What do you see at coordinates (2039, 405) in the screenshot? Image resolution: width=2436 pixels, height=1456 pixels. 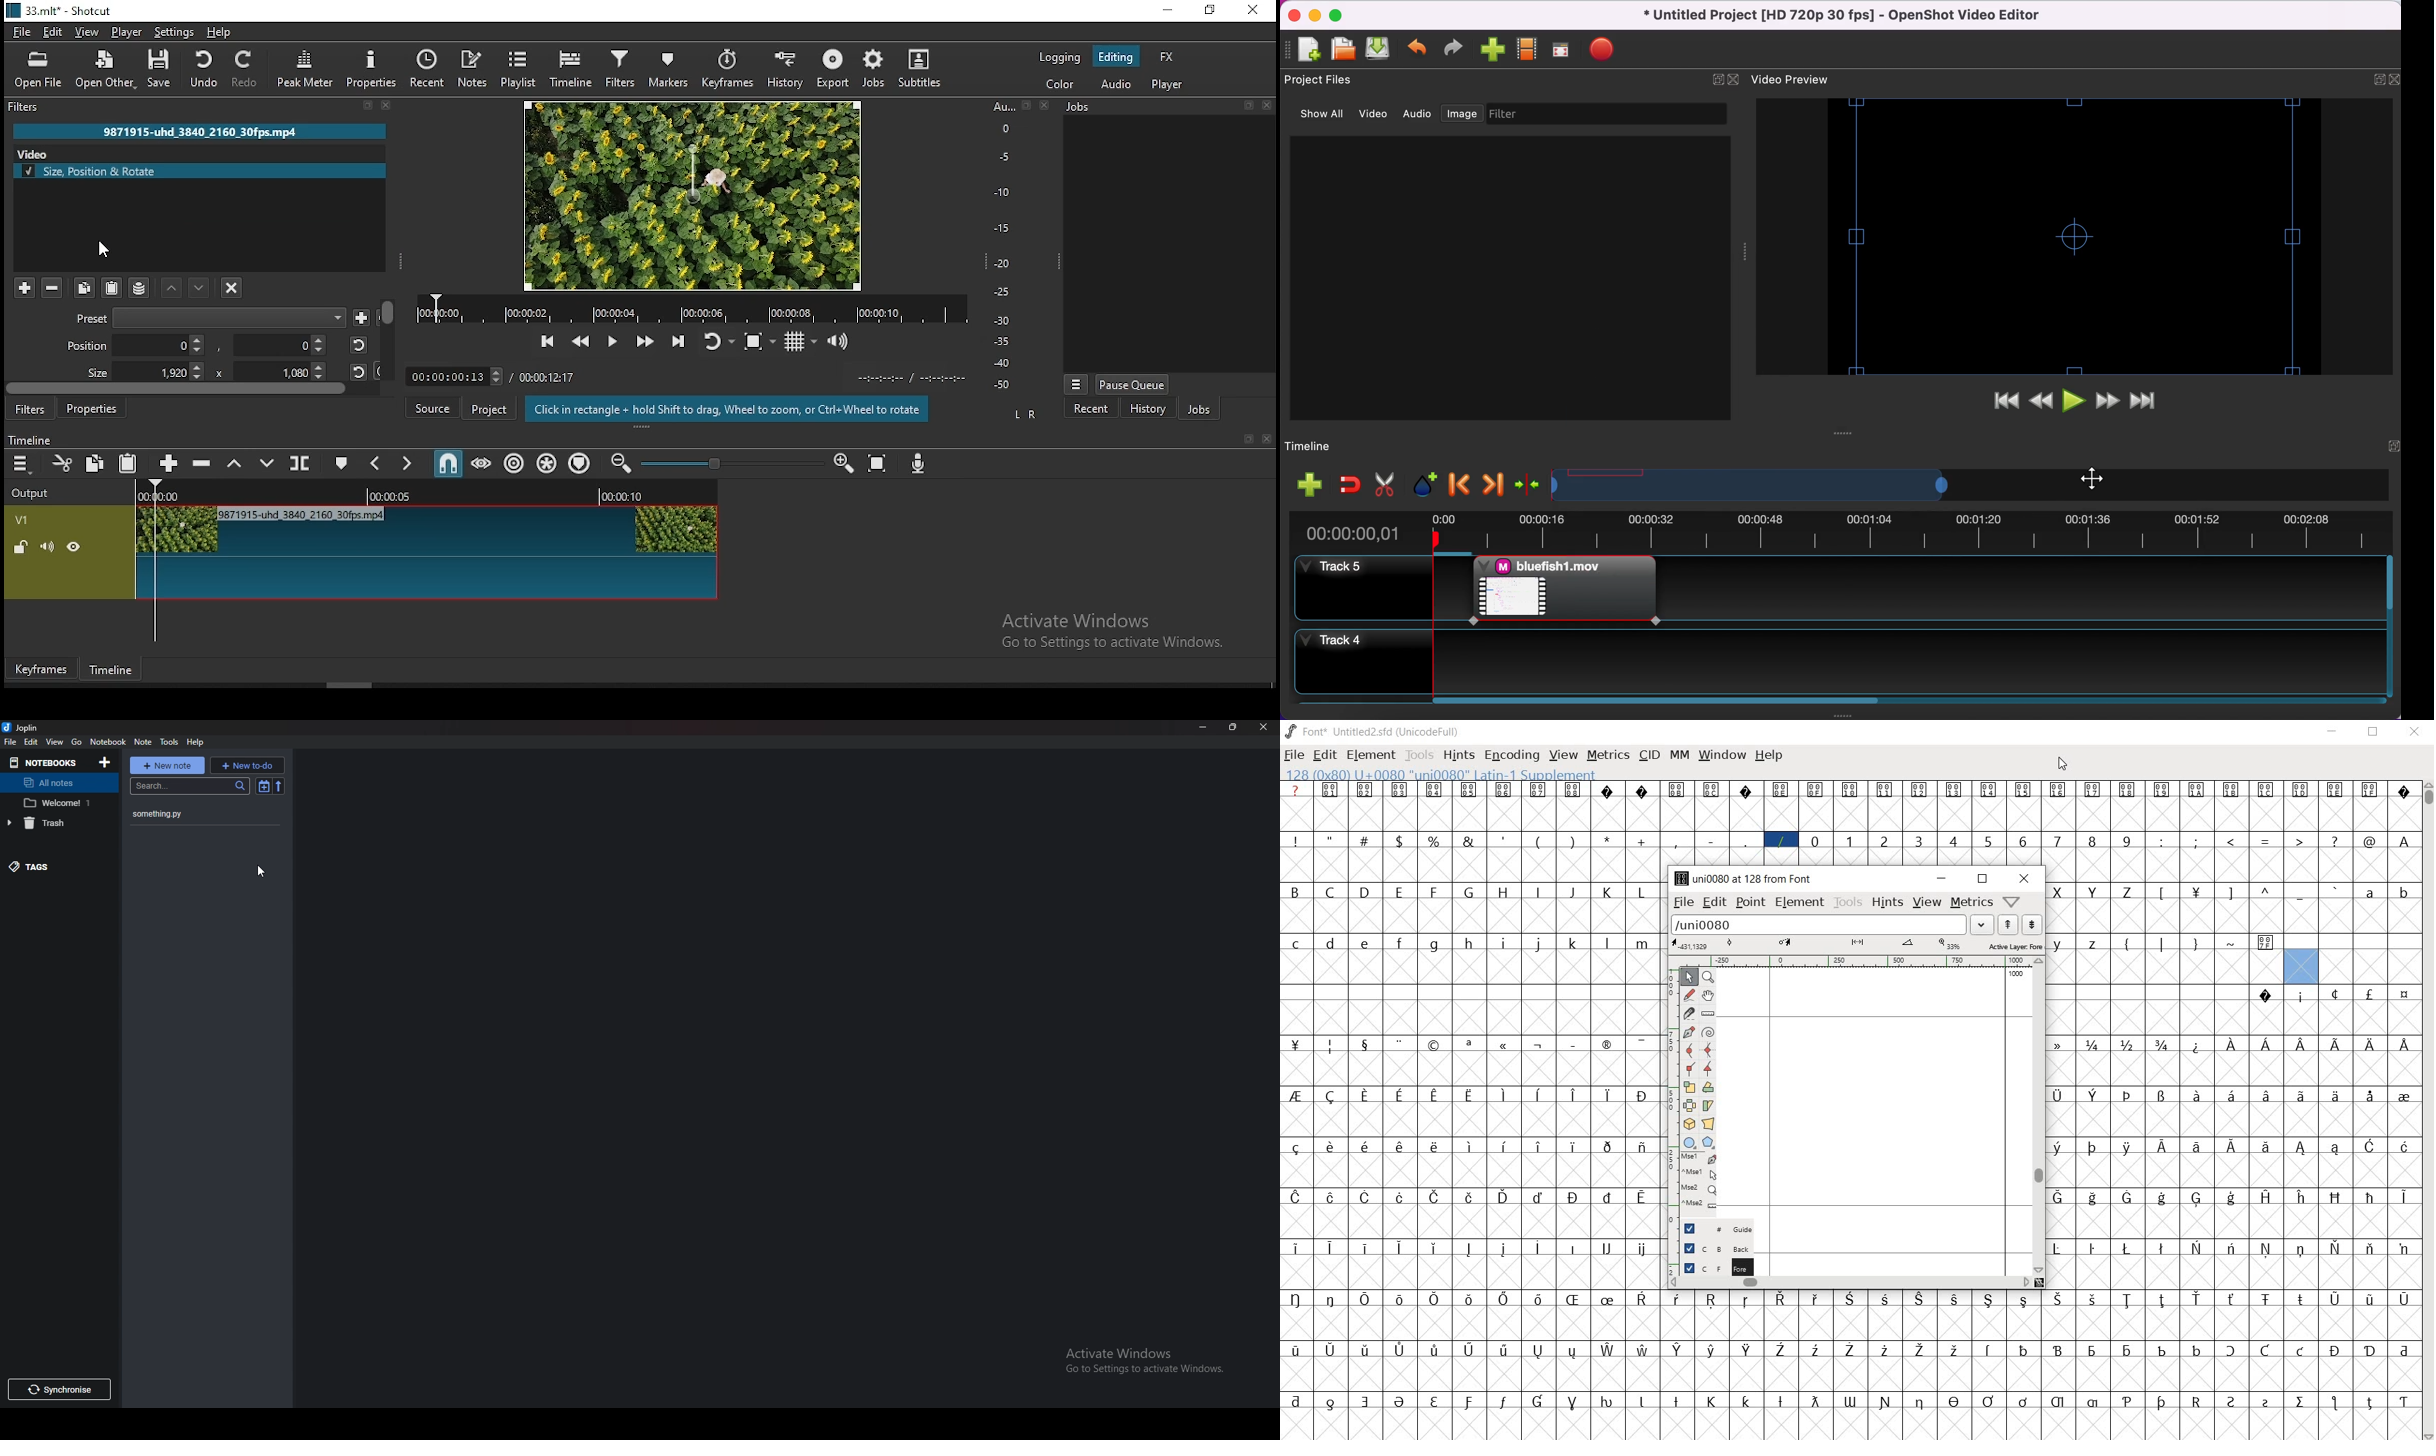 I see `rewind` at bounding box center [2039, 405].